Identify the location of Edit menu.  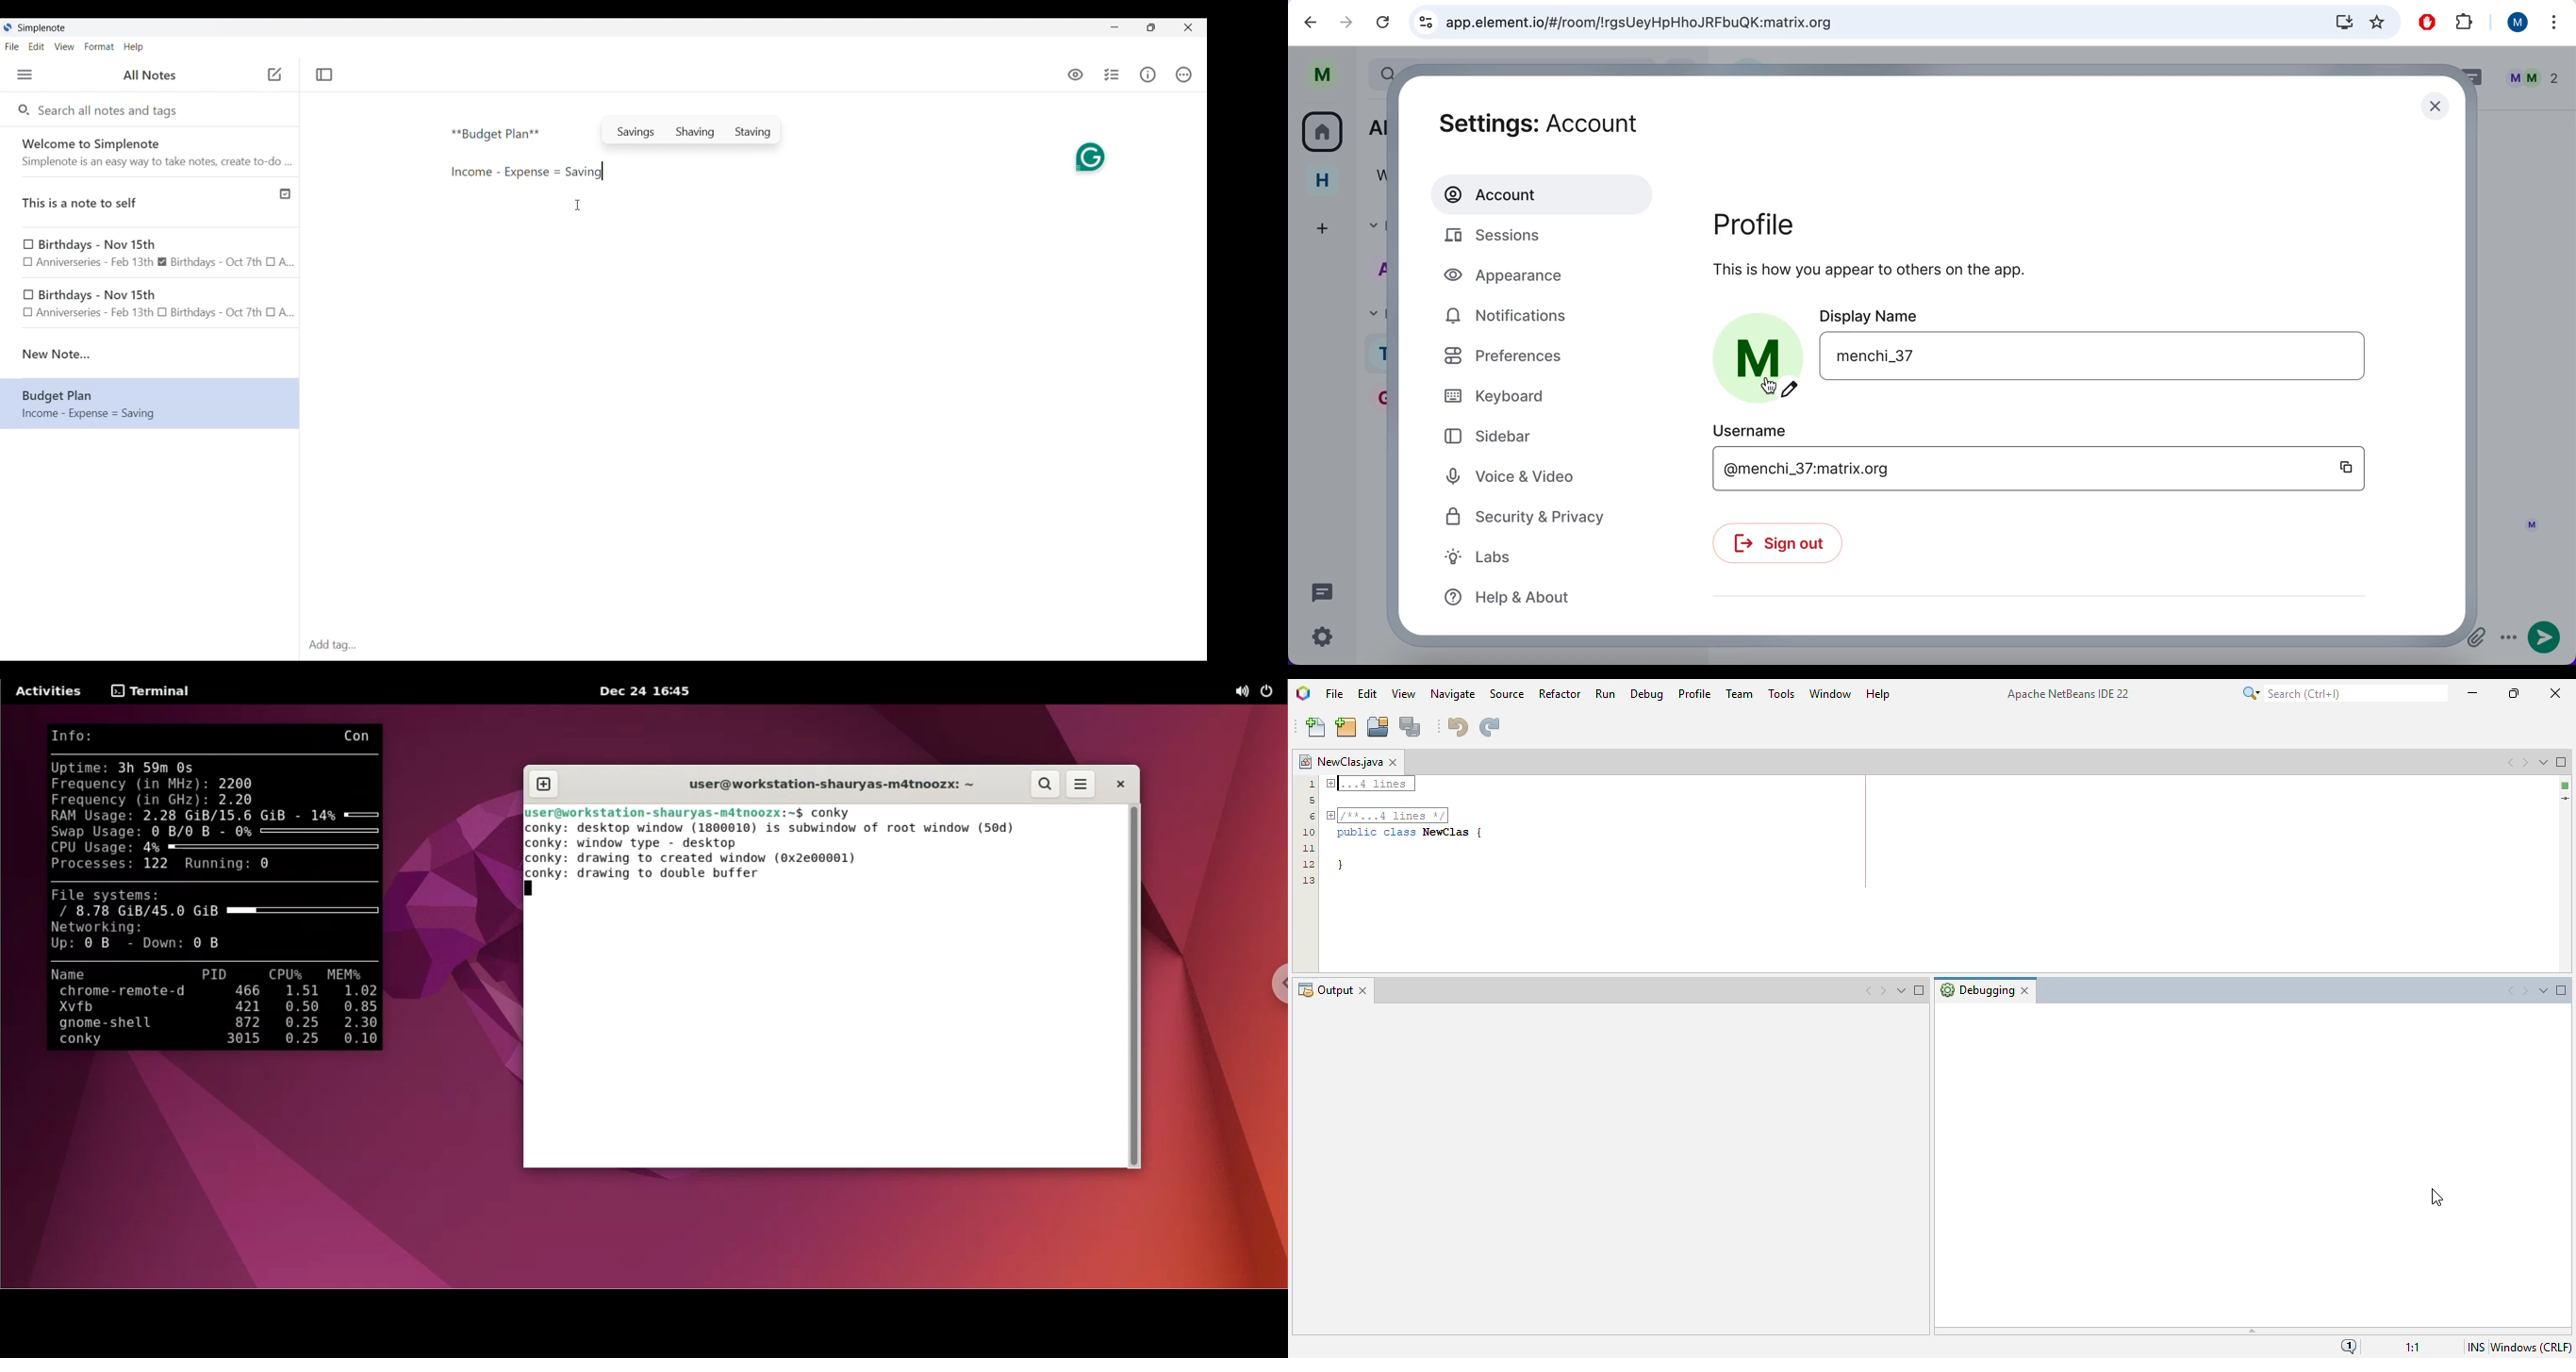
(37, 46).